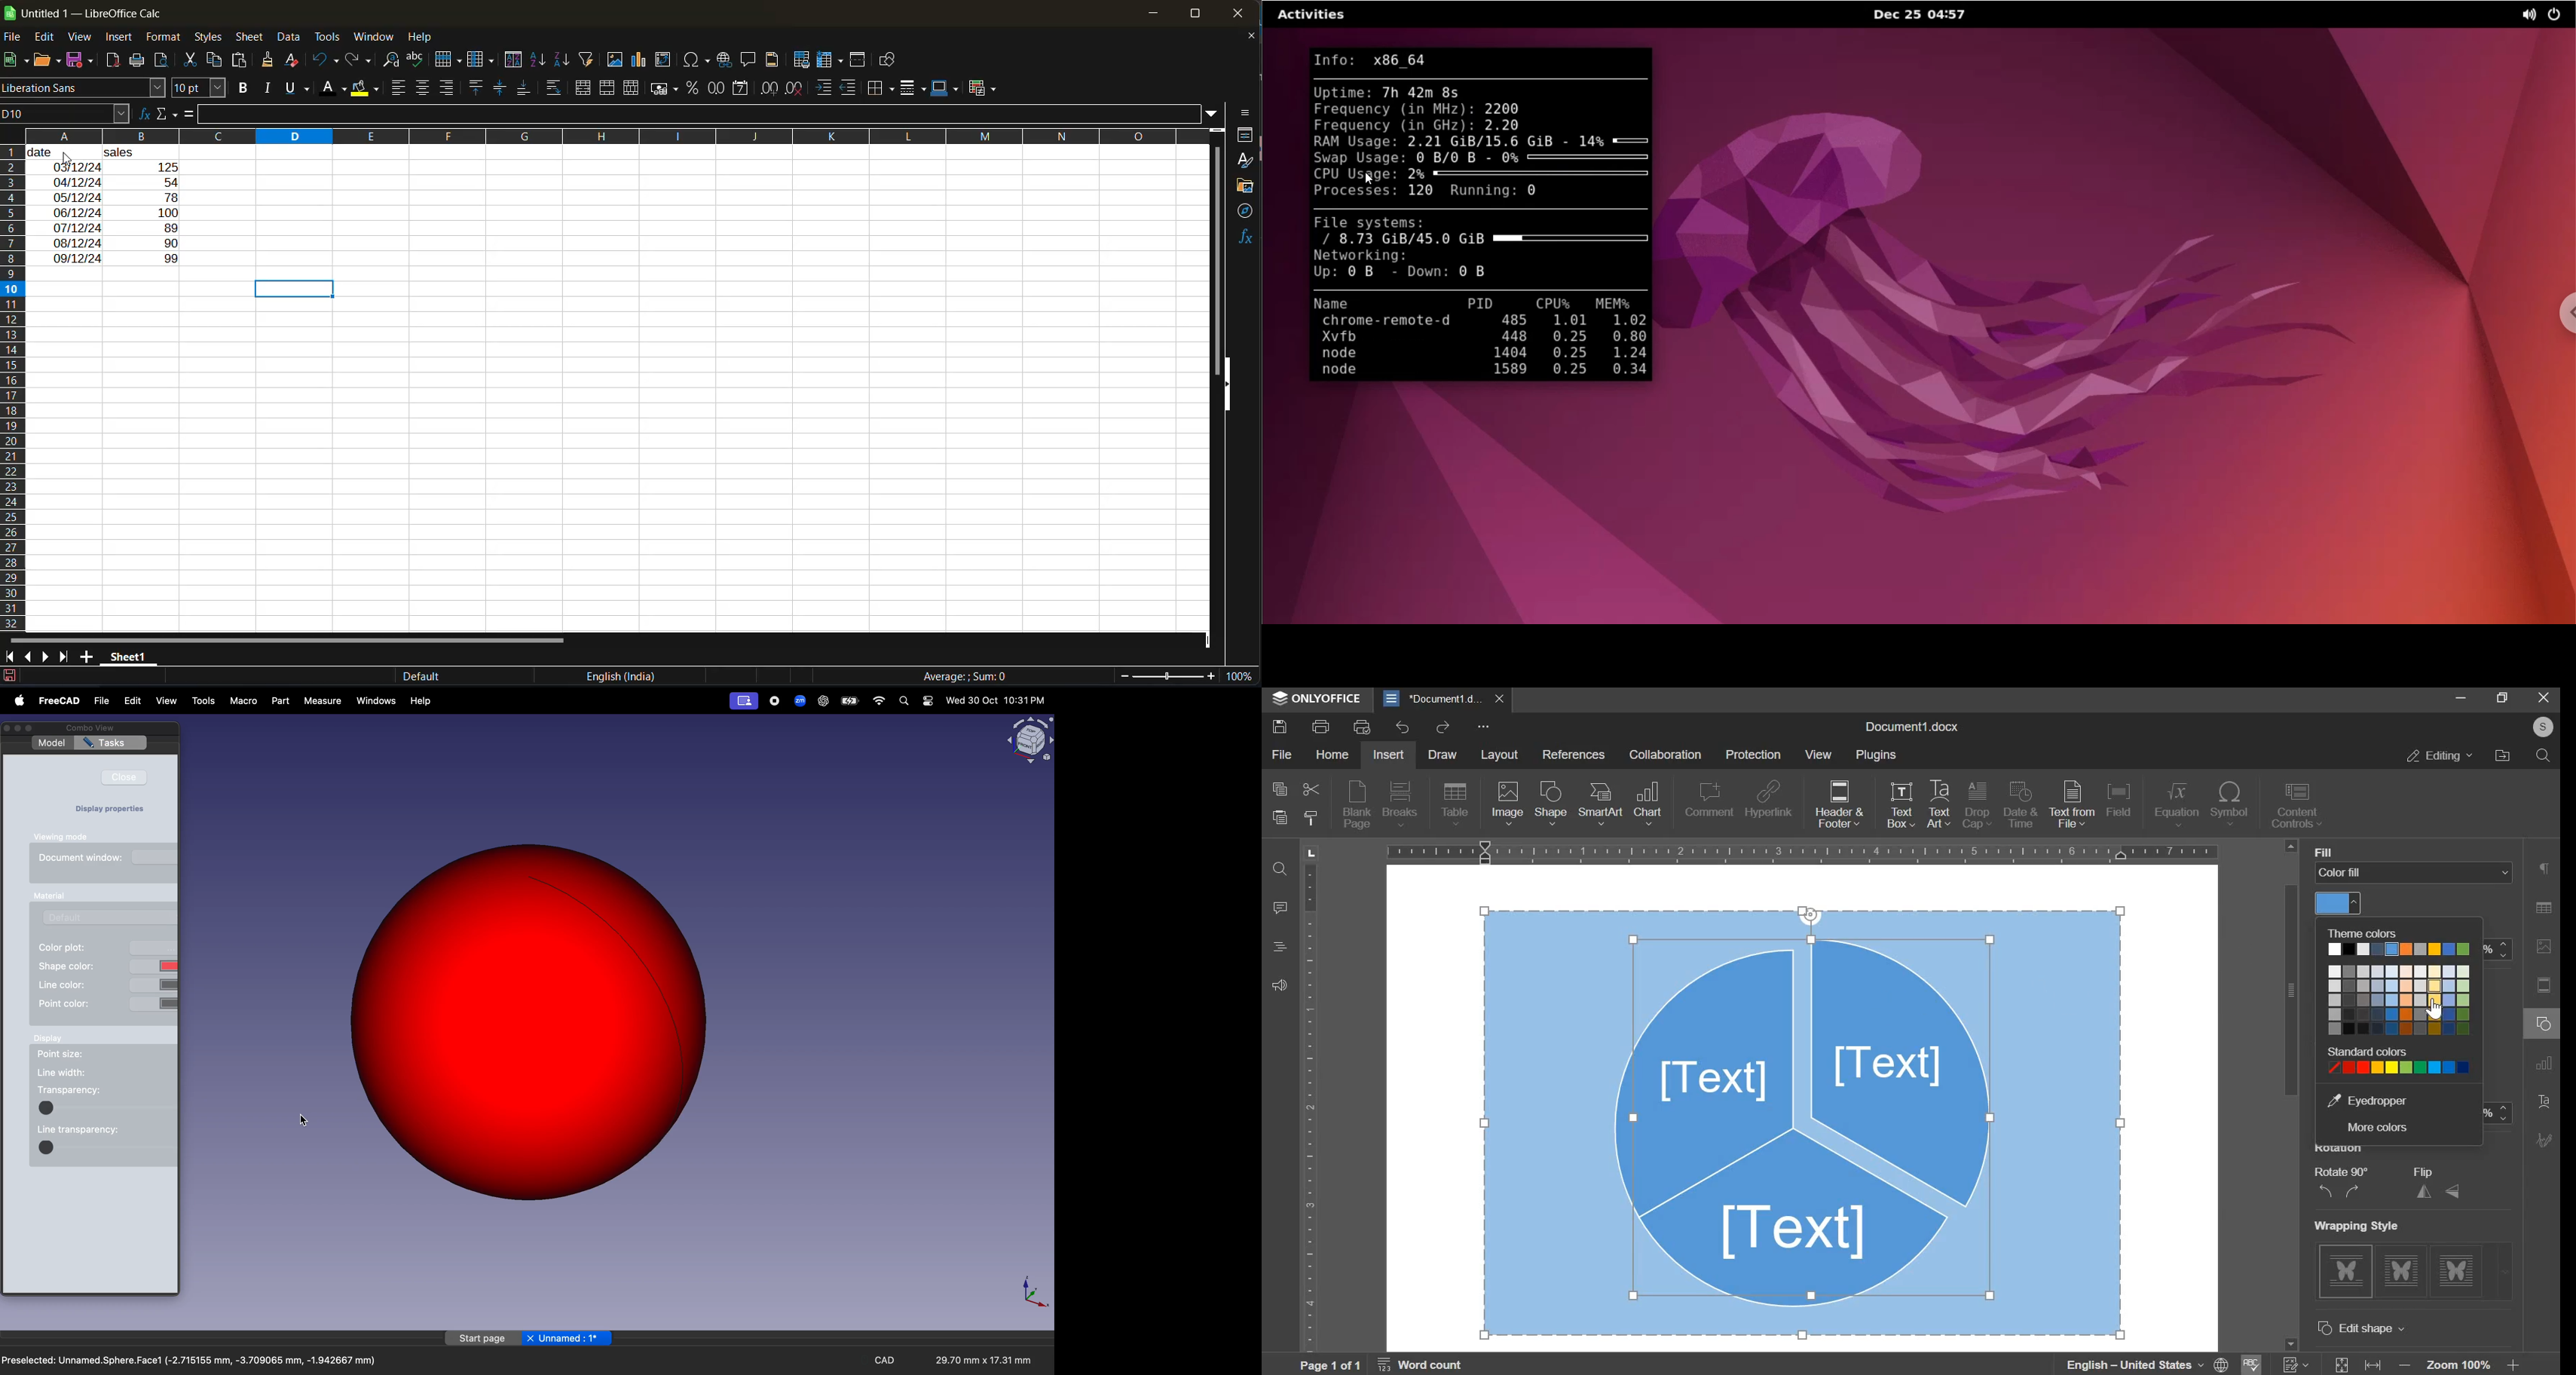 The height and width of the screenshot is (1400, 2576). What do you see at coordinates (2437, 1192) in the screenshot?
I see `flip` at bounding box center [2437, 1192].